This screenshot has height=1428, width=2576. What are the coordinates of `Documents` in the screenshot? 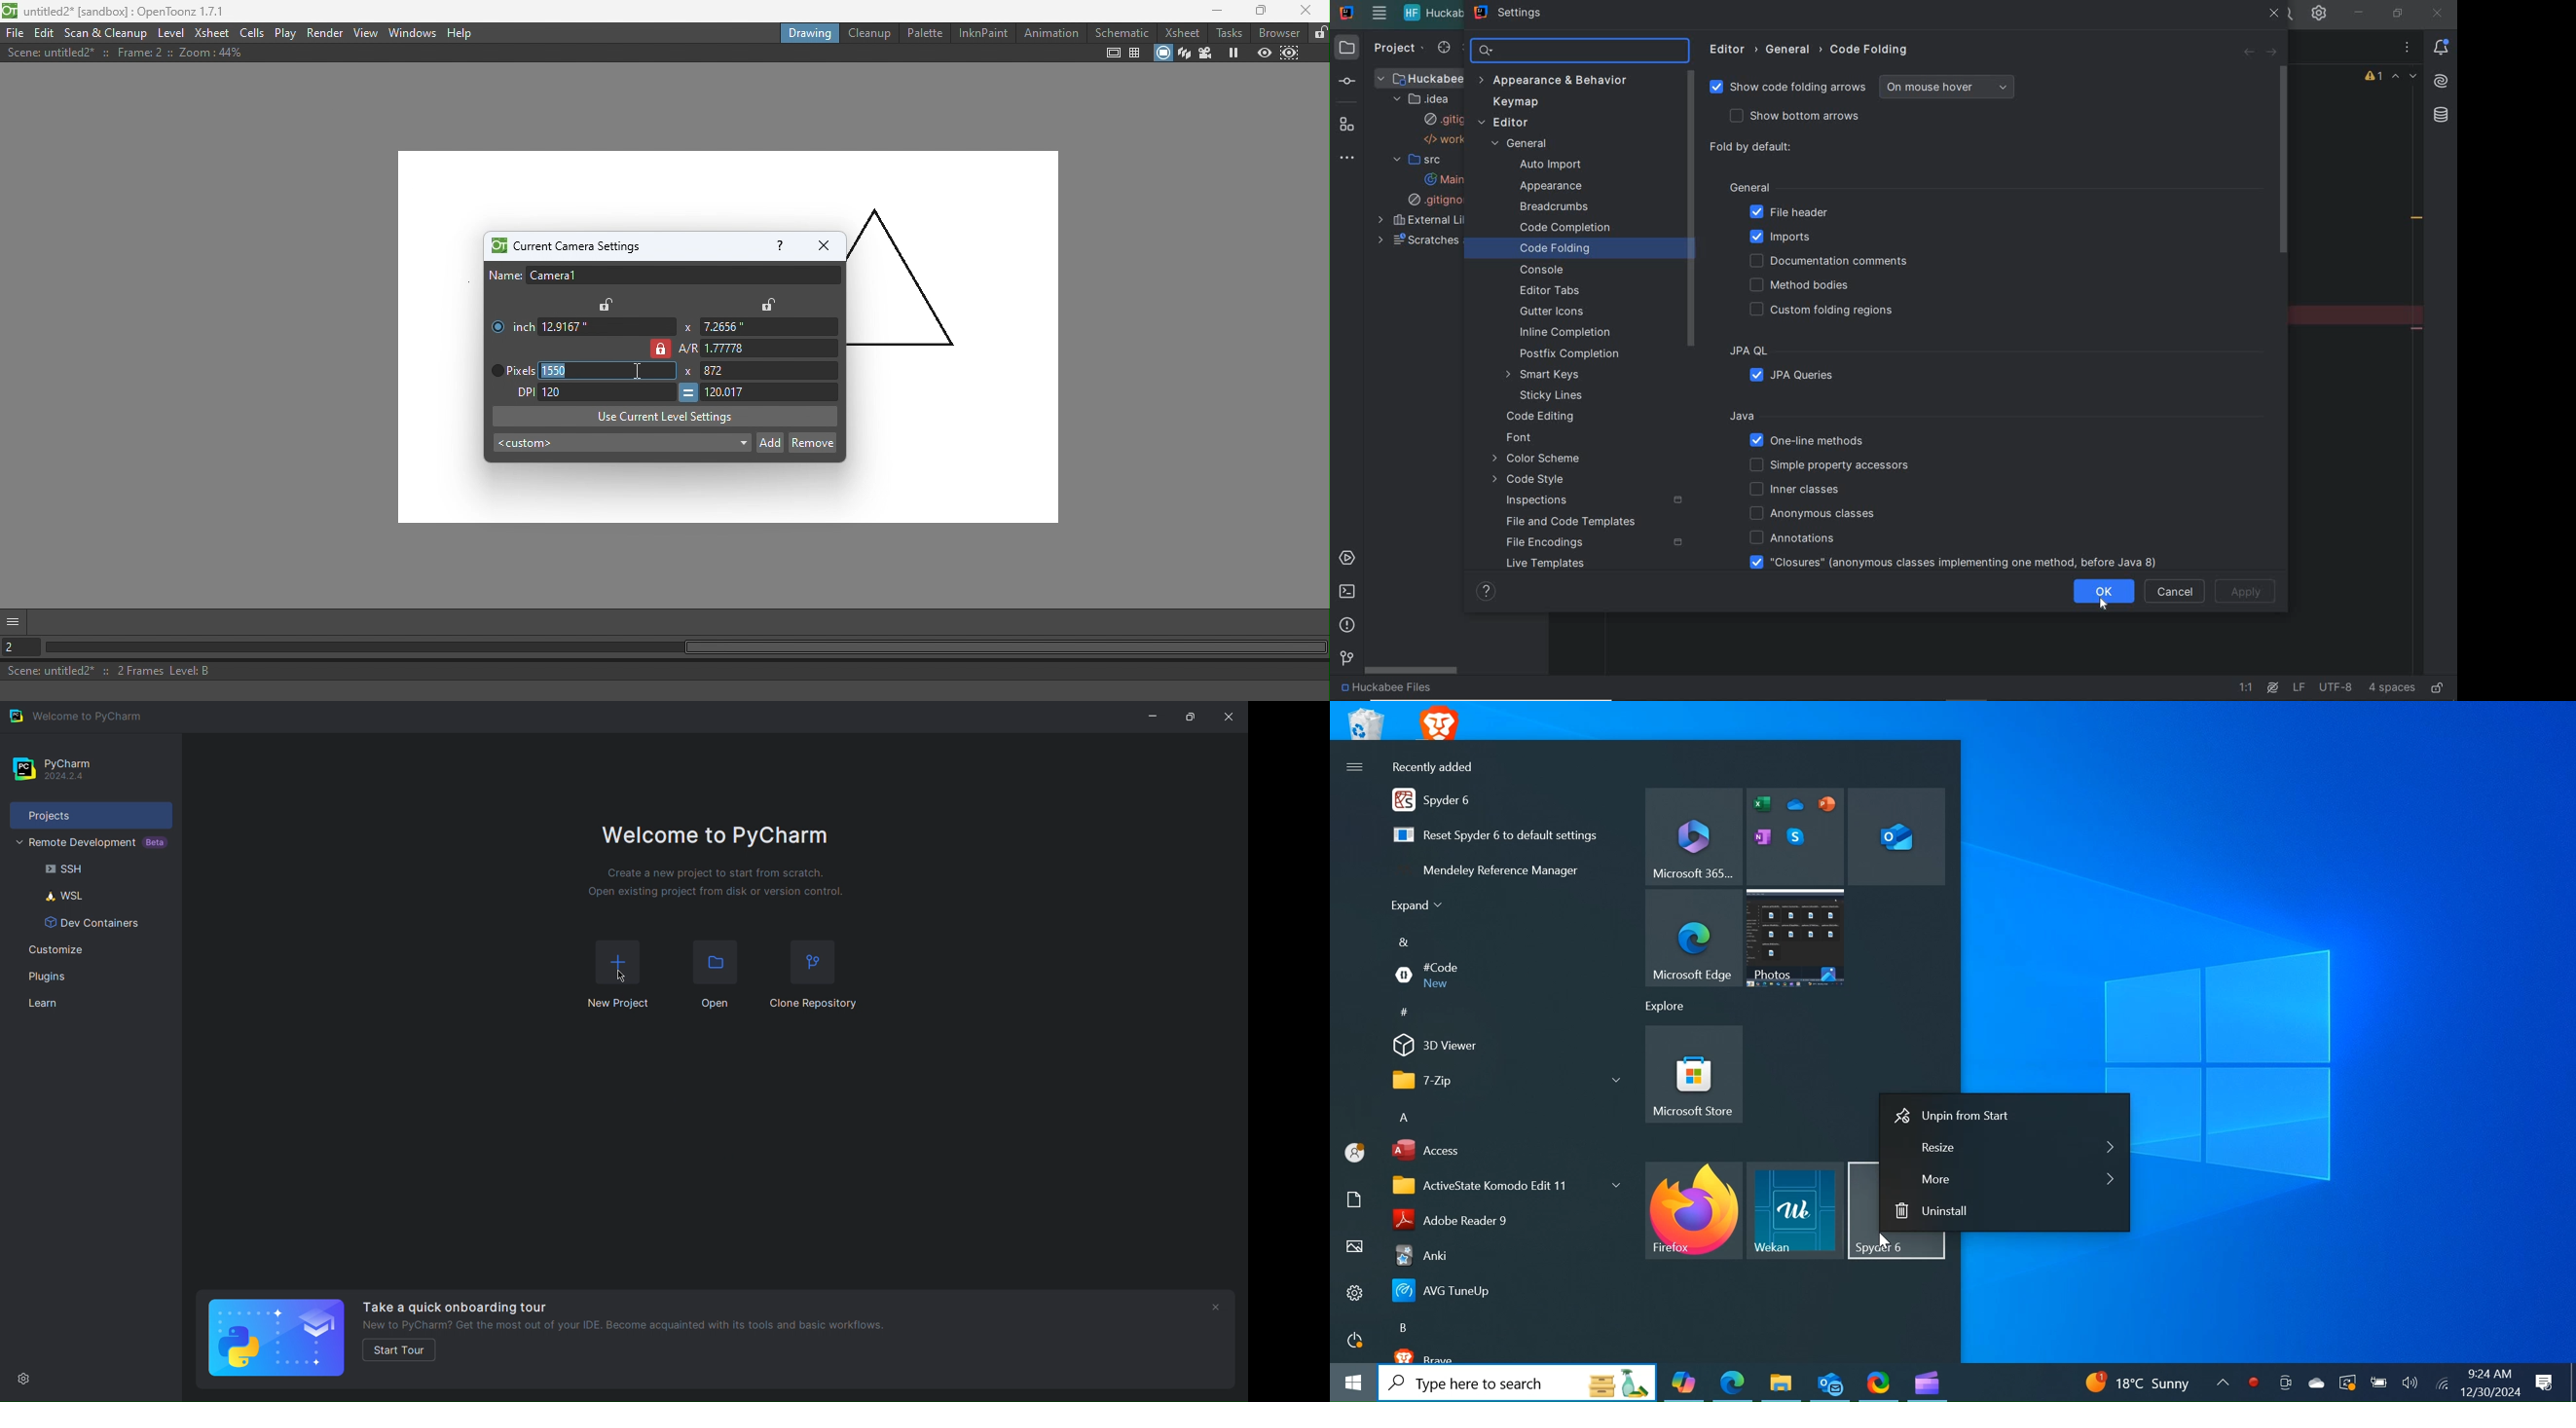 It's located at (1355, 1199).